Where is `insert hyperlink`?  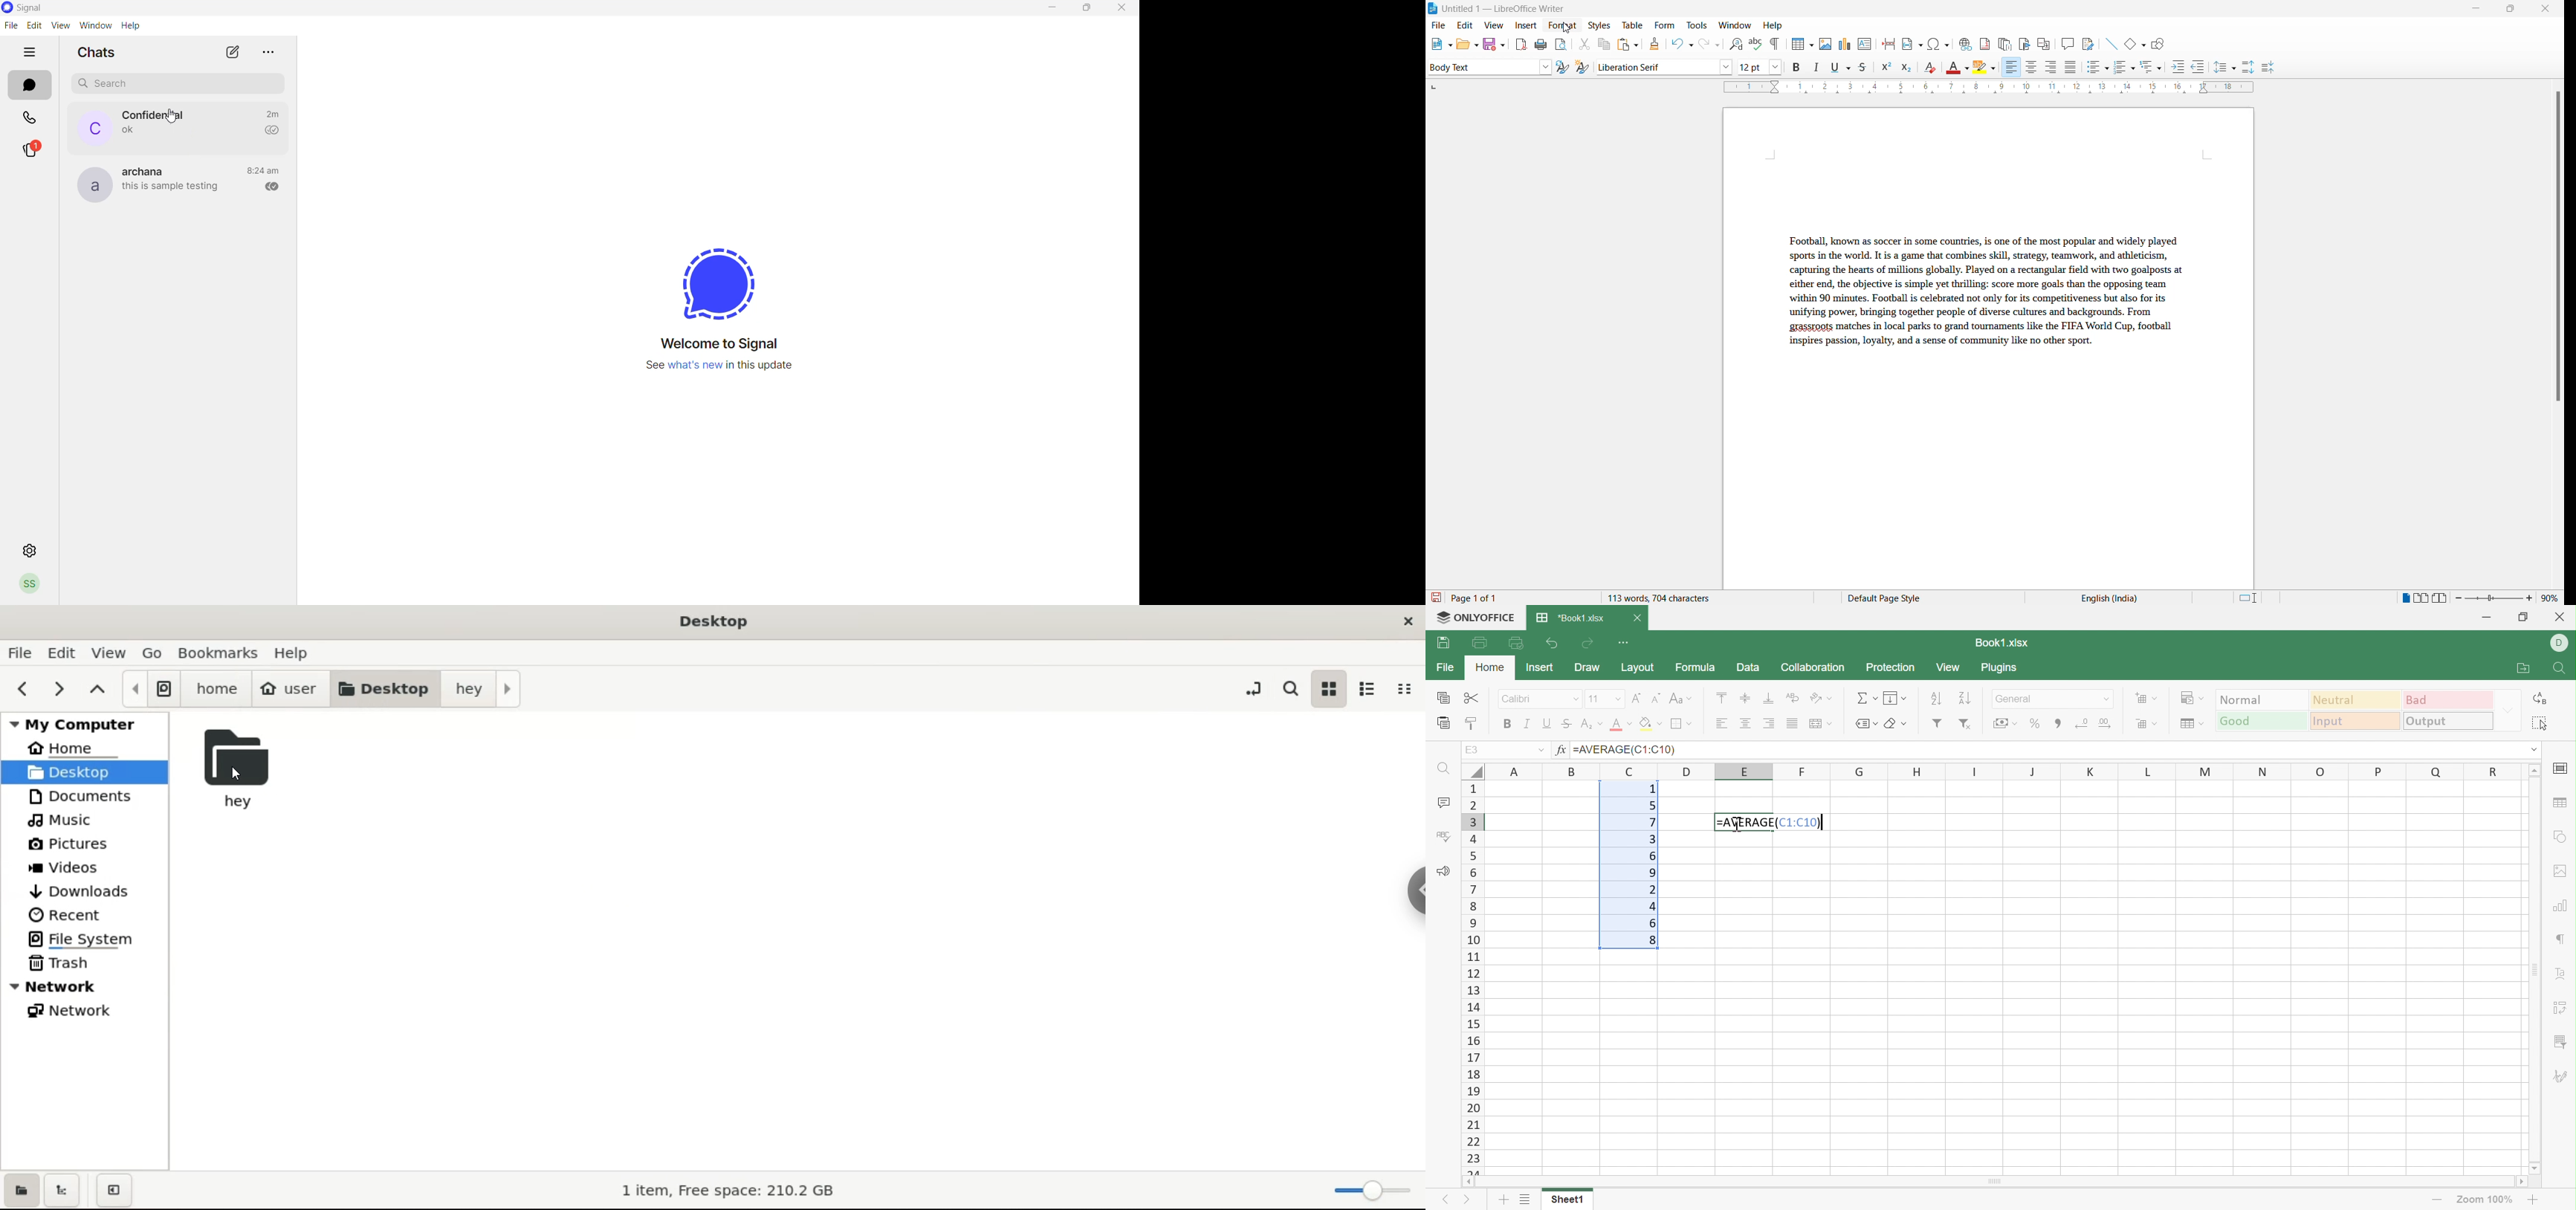 insert hyperlink is located at coordinates (1963, 42).